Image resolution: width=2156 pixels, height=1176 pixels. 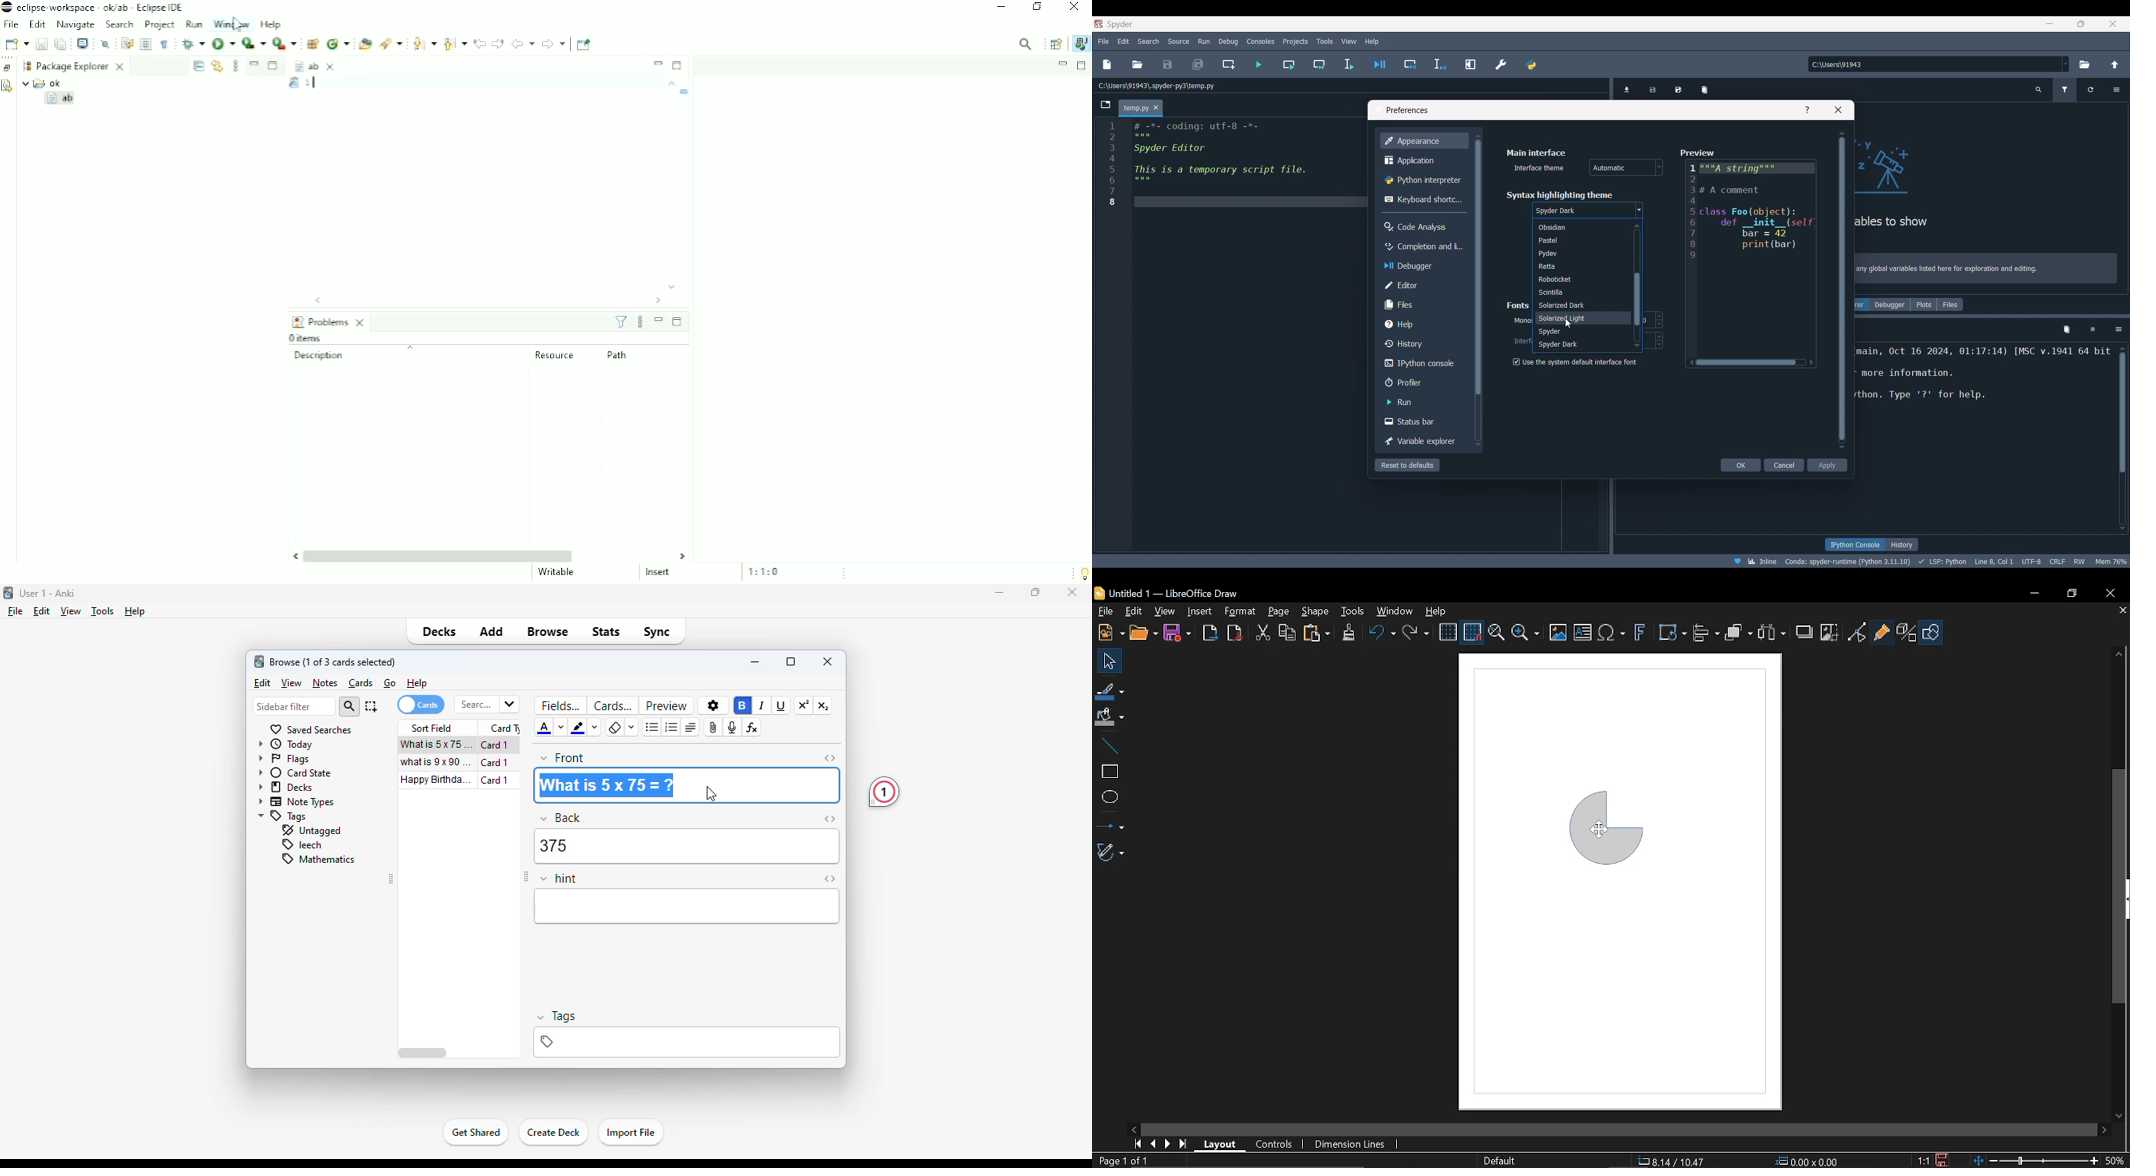 What do you see at coordinates (1945, 1160) in the screenshot?
I see `Save` at bounding box center [1945, 1160].